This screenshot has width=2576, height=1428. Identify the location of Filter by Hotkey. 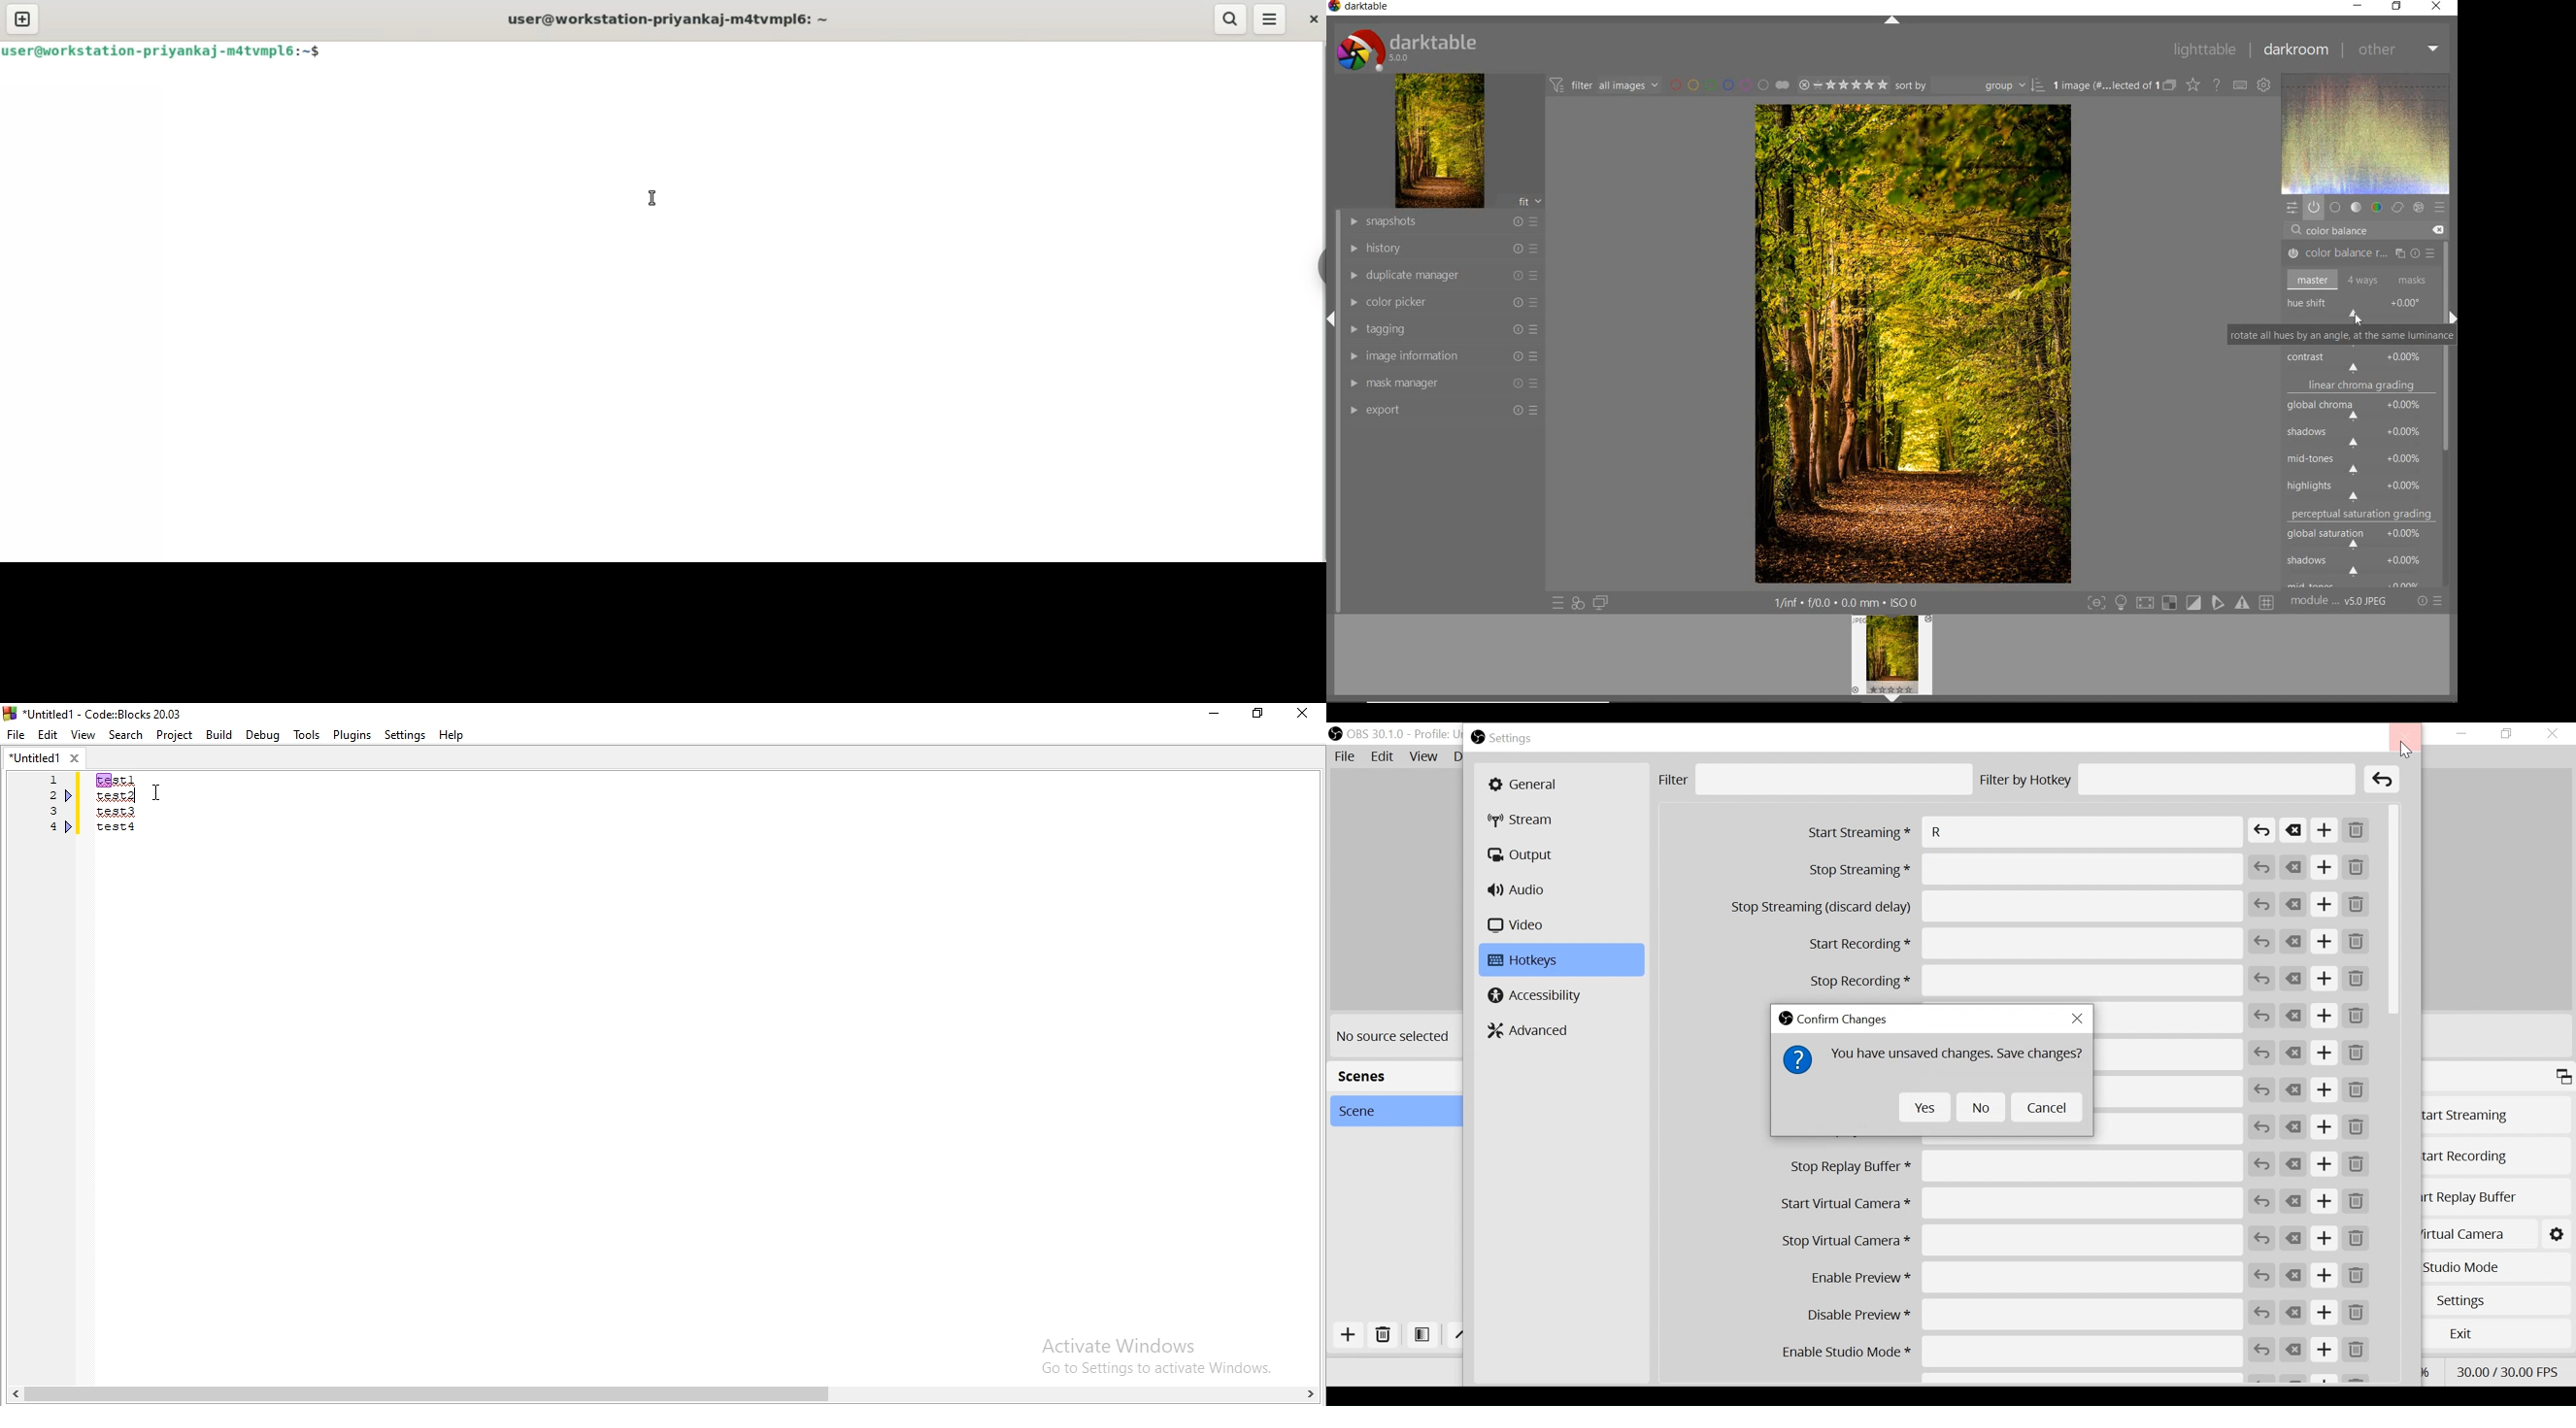
(2167, 779).